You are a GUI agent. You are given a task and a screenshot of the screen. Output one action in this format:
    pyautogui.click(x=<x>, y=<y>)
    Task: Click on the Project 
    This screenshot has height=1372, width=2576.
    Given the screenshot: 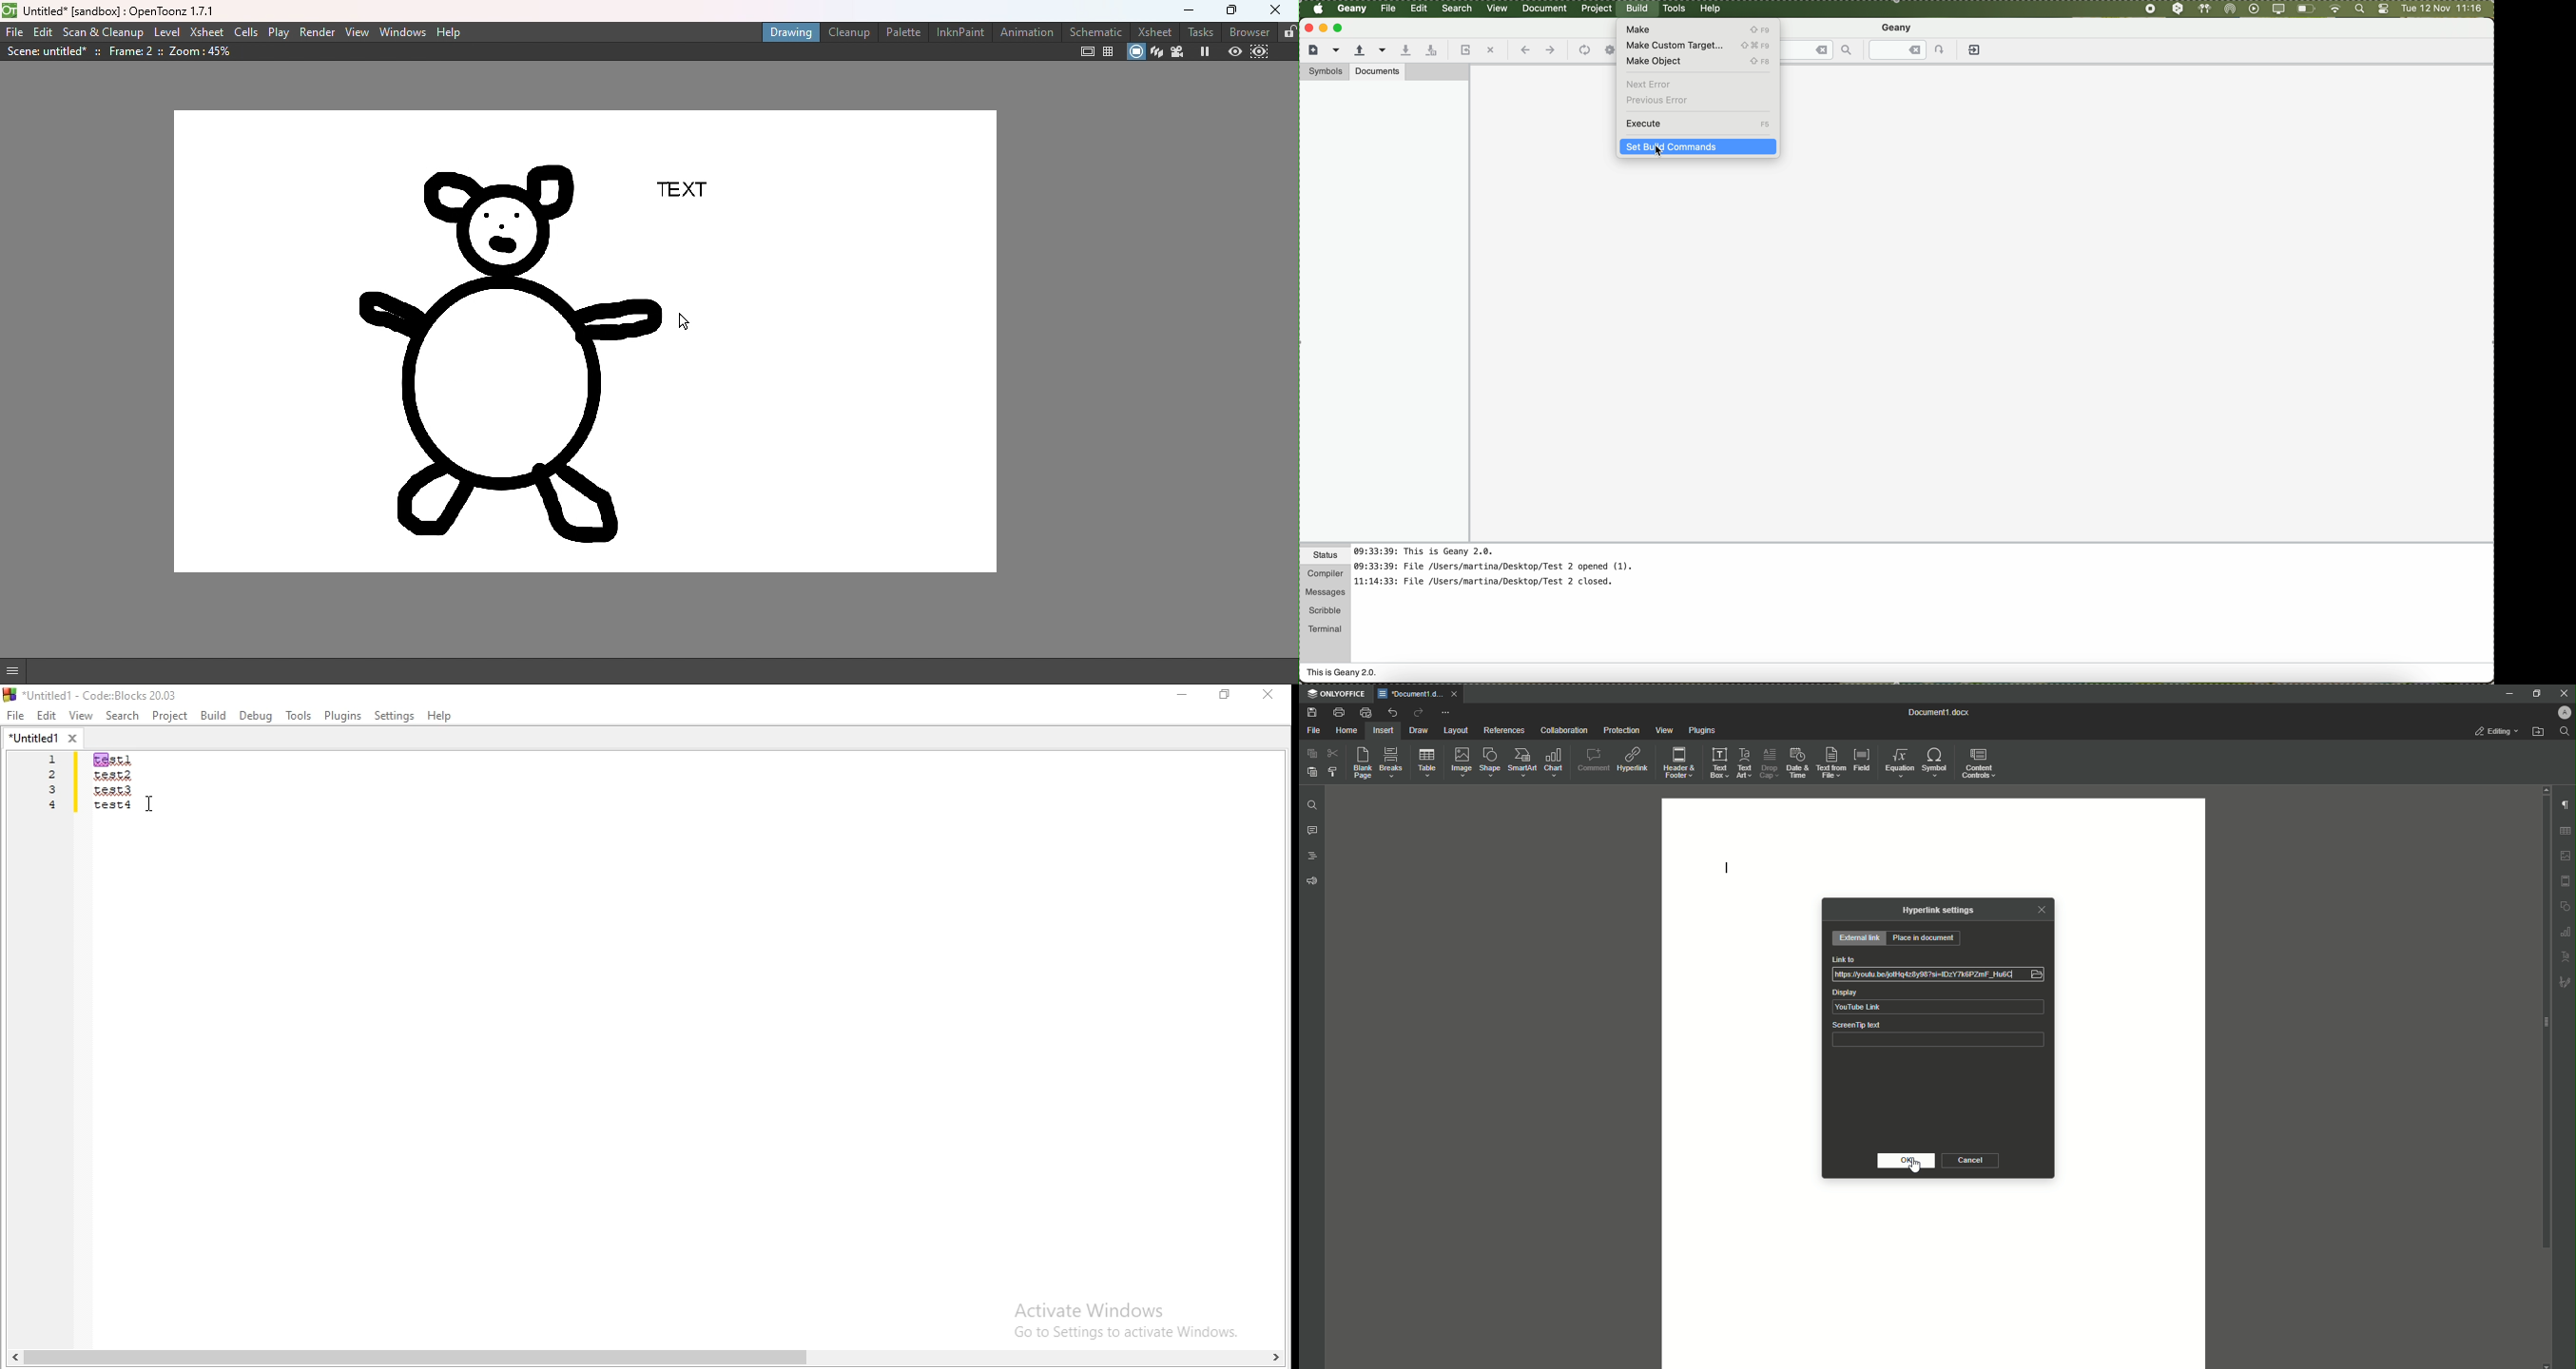 What is the action you would take?
    pyautogui.click(x=171, y=717)
    